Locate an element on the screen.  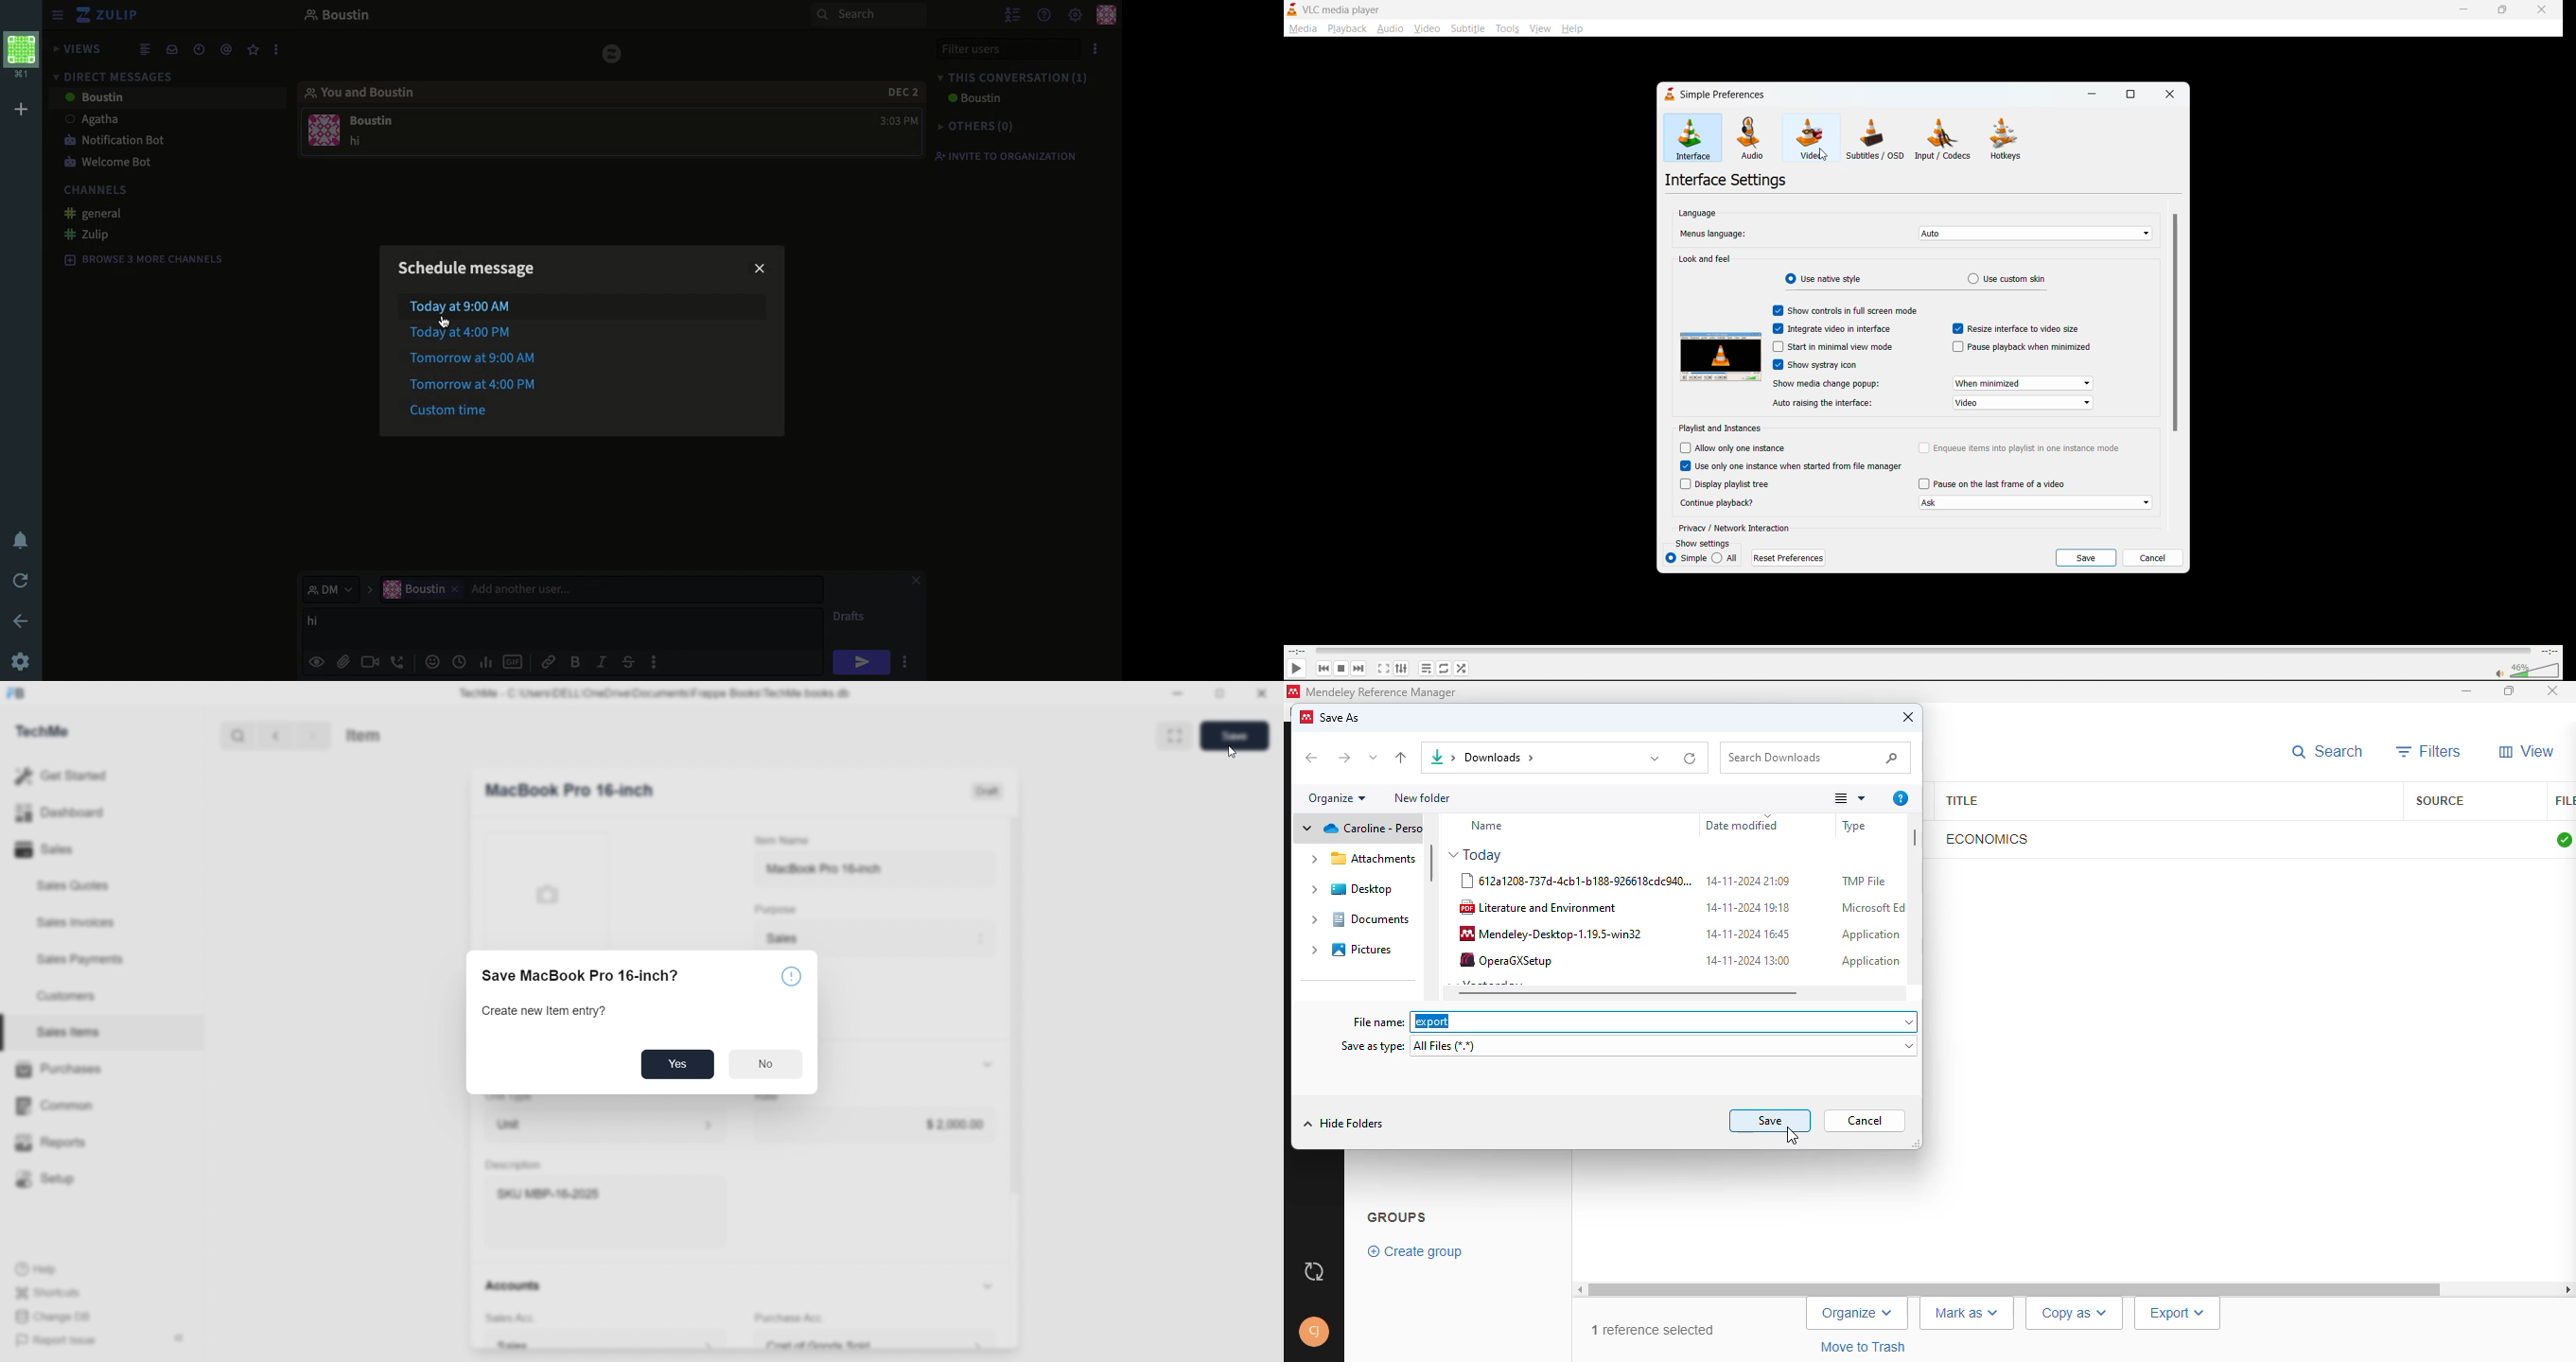
others is located at coordinates (983, 124).